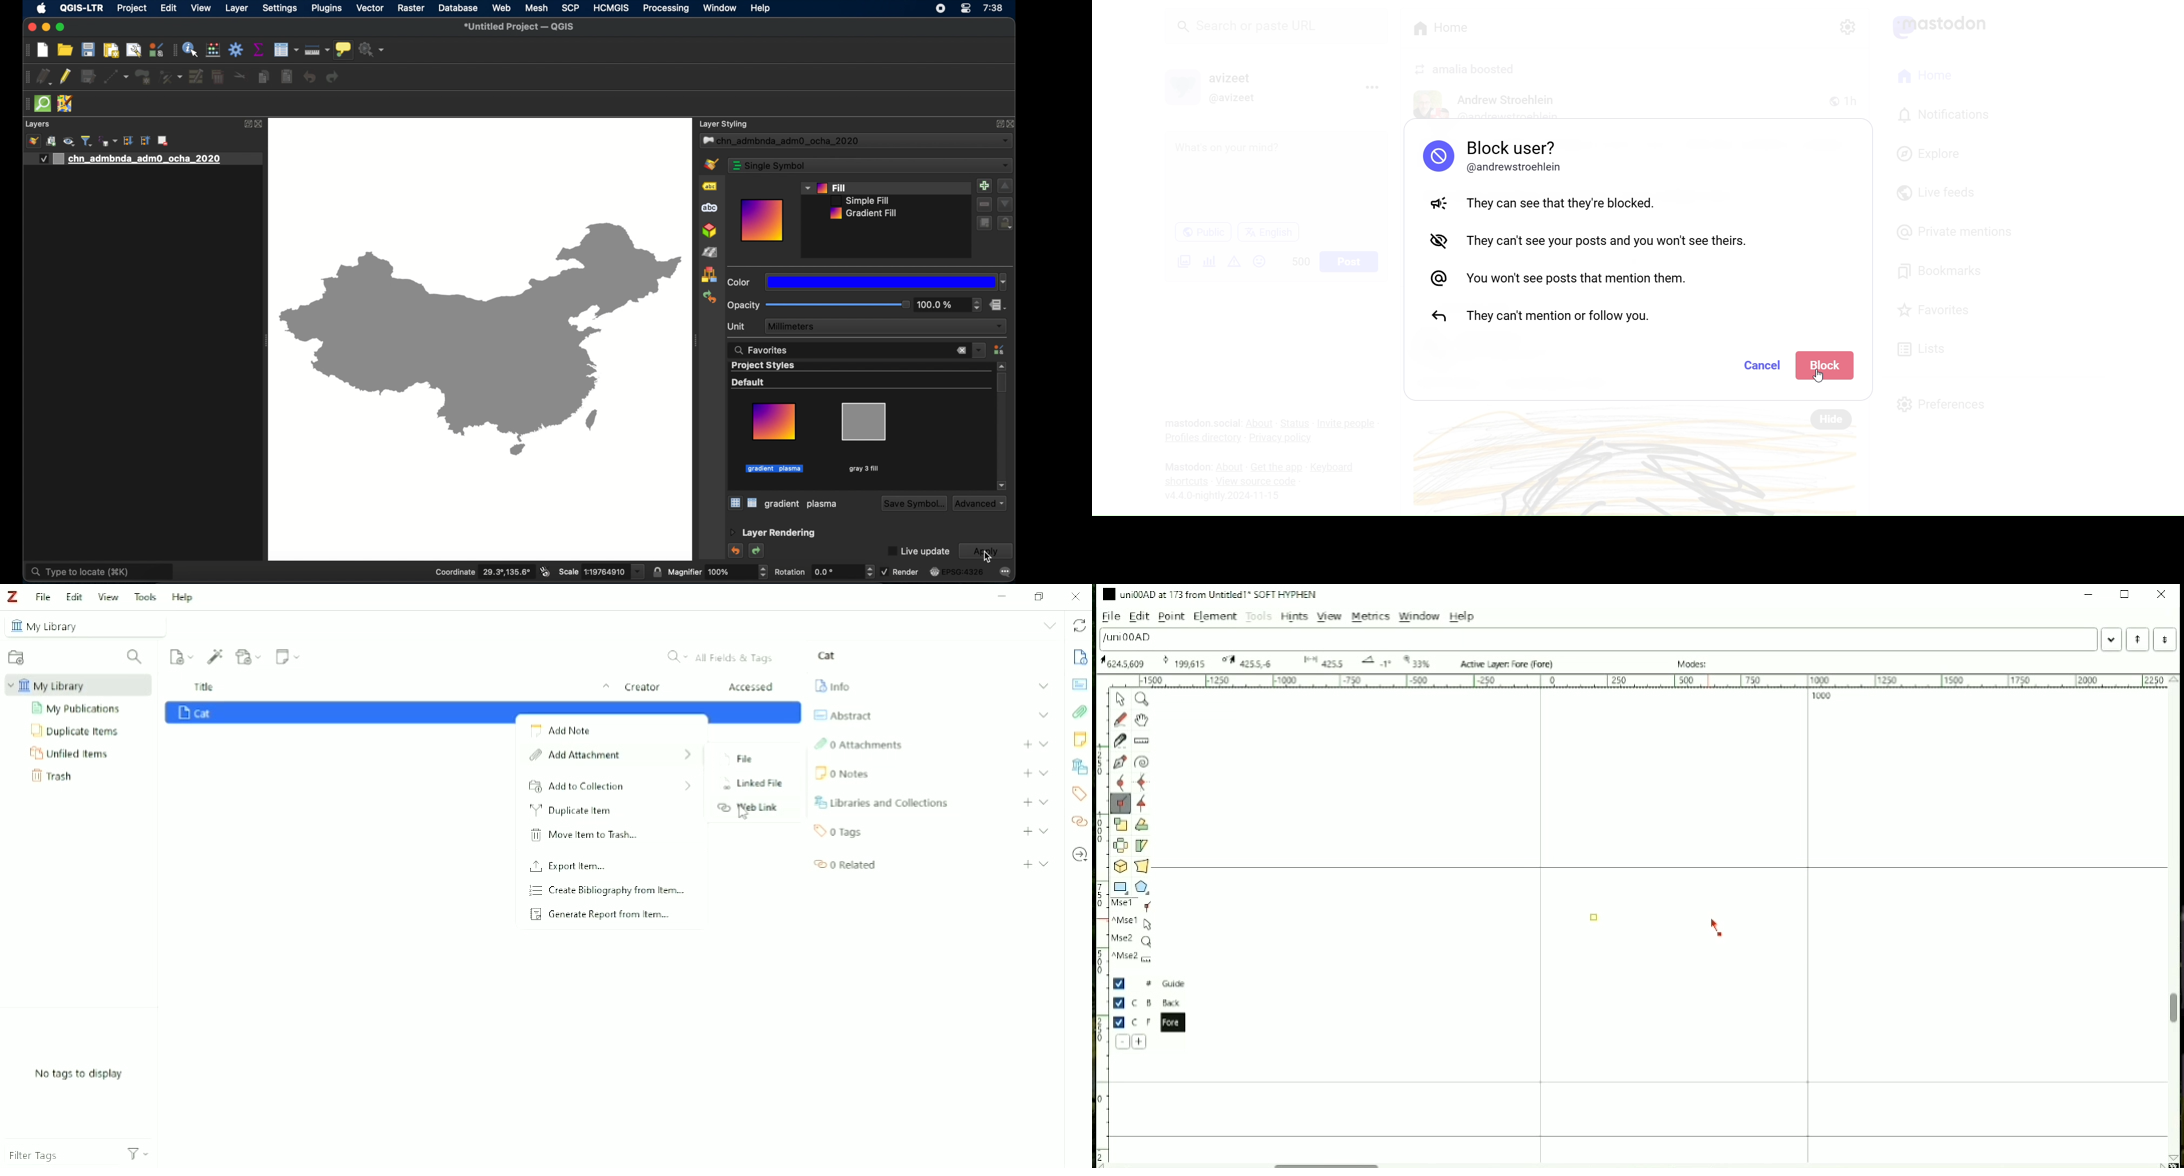 The width and height of the screenshot is (2184, 1176). Describe the element at coordinates (404, 688) in the screenshot. I see `Title` at that location.